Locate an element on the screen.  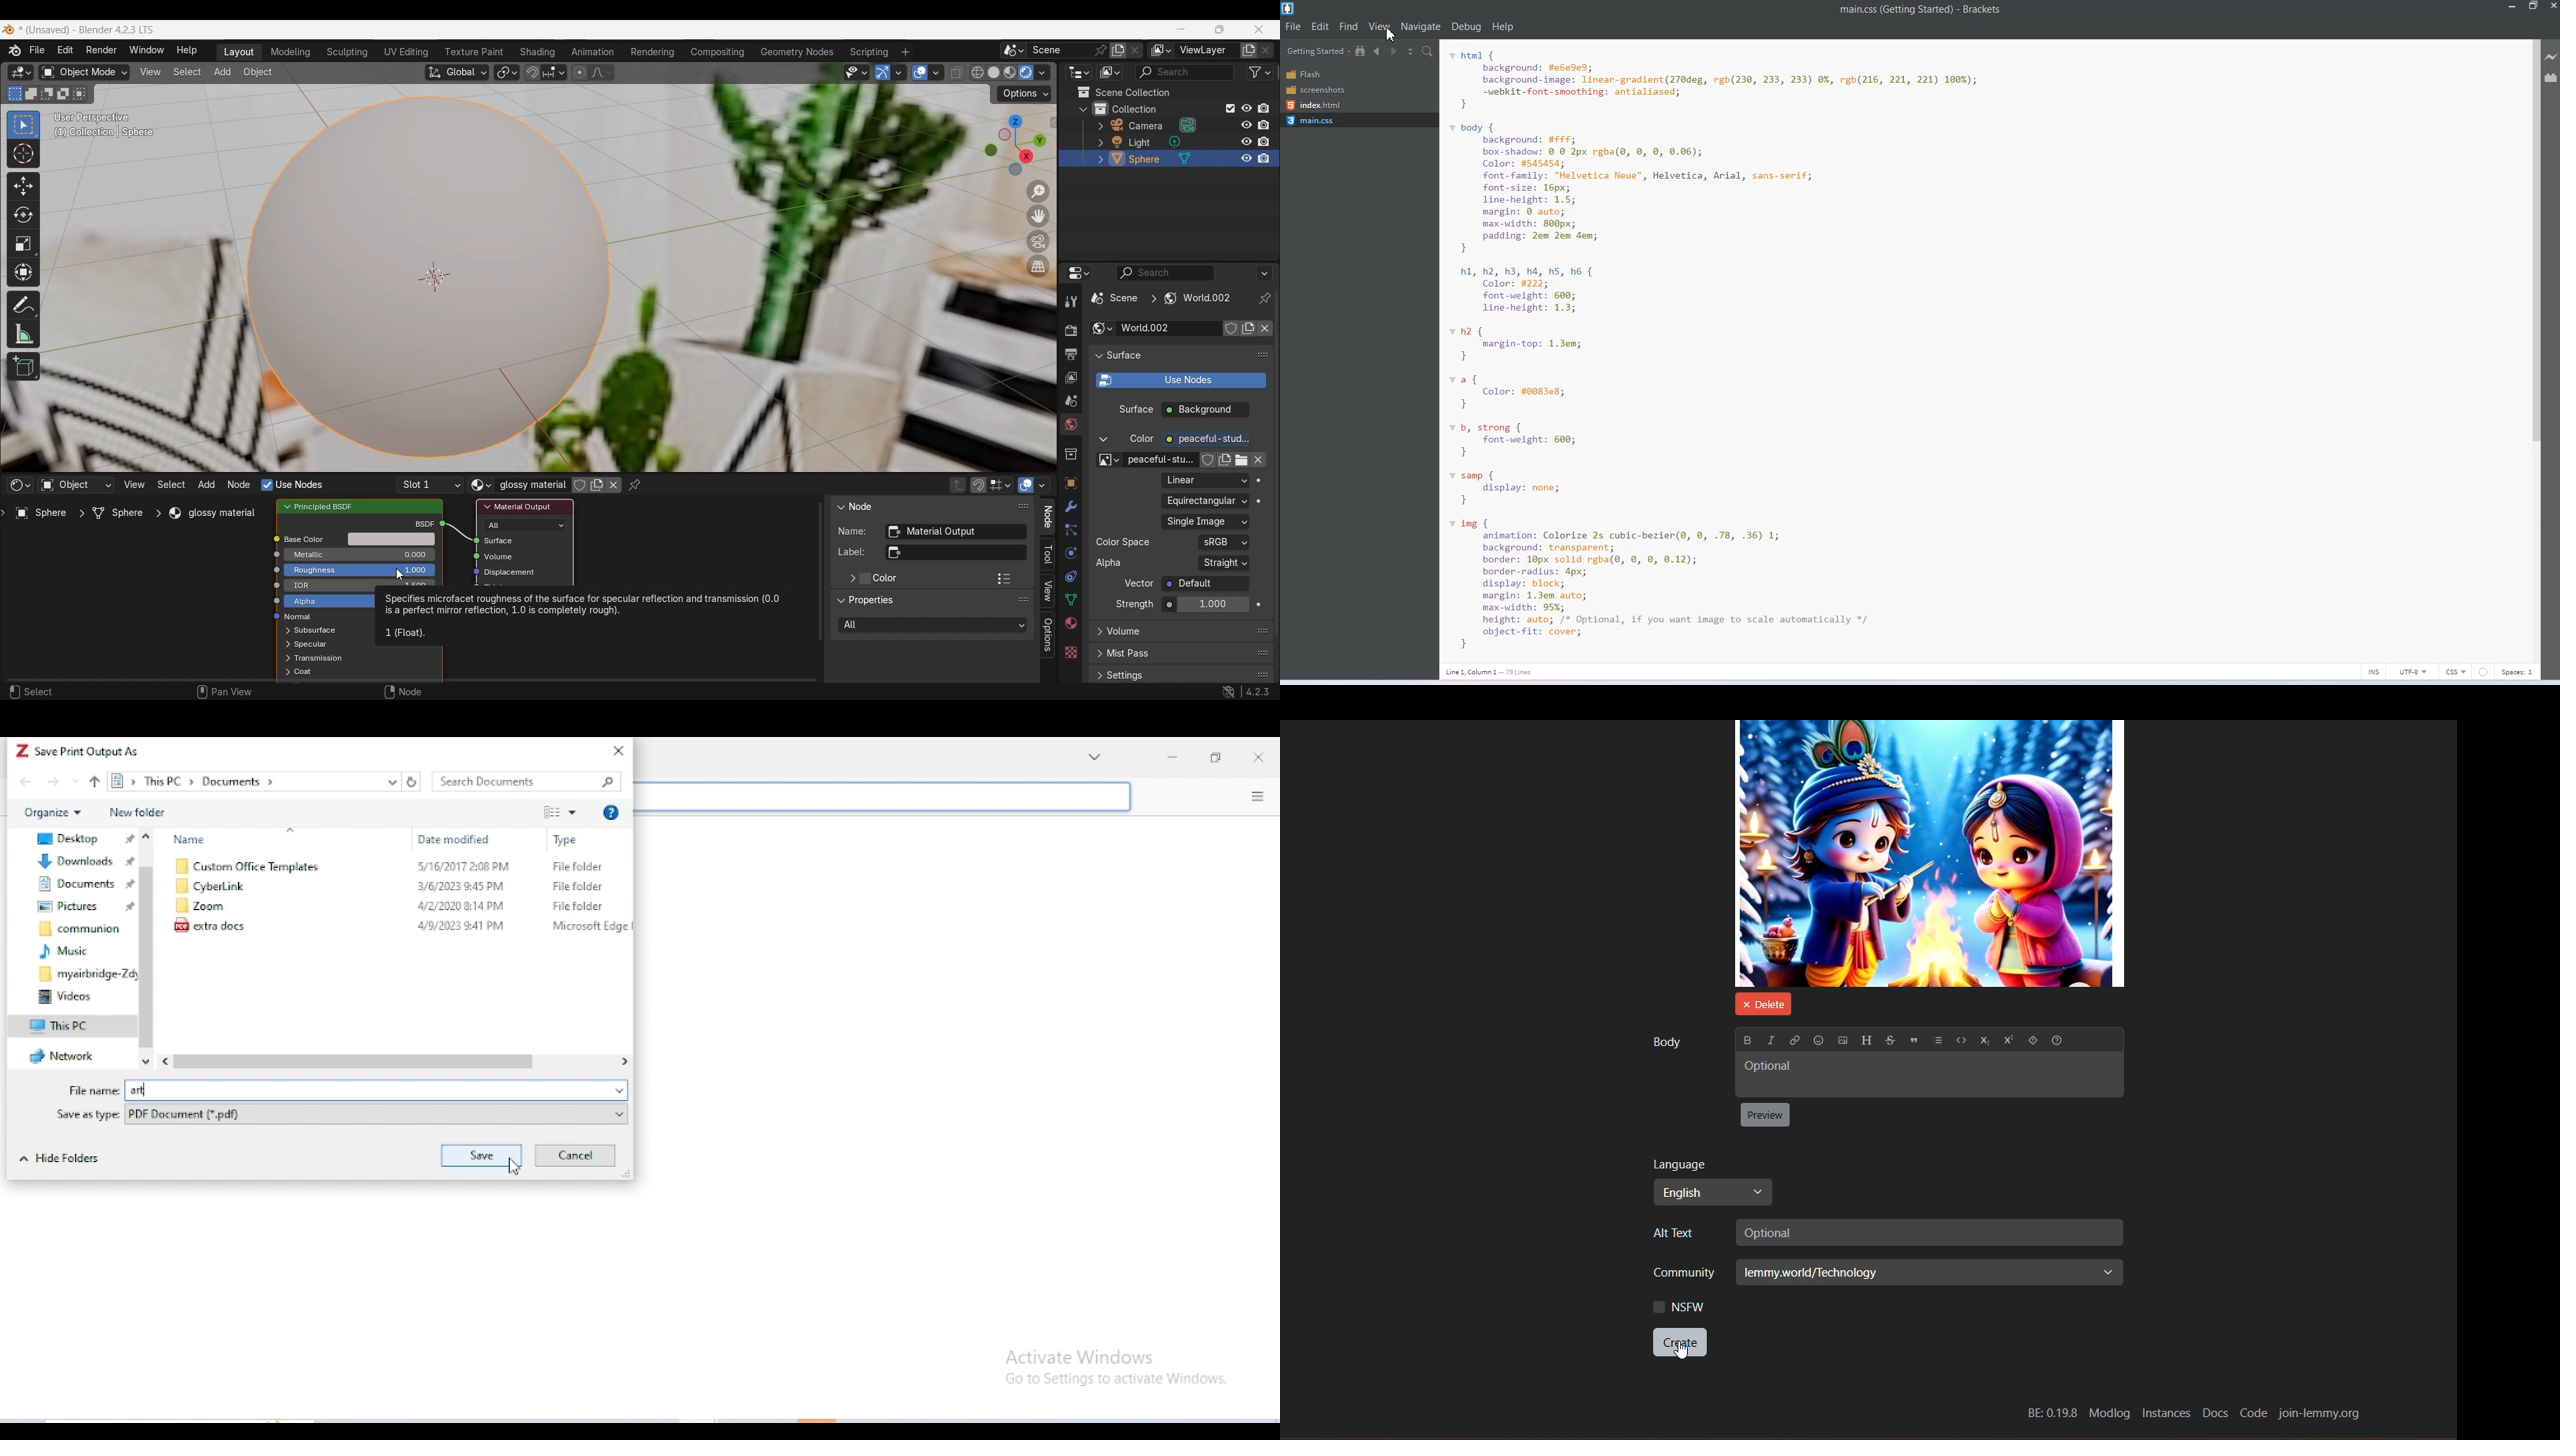
Save as type: is located at coordinates (87, 1115).